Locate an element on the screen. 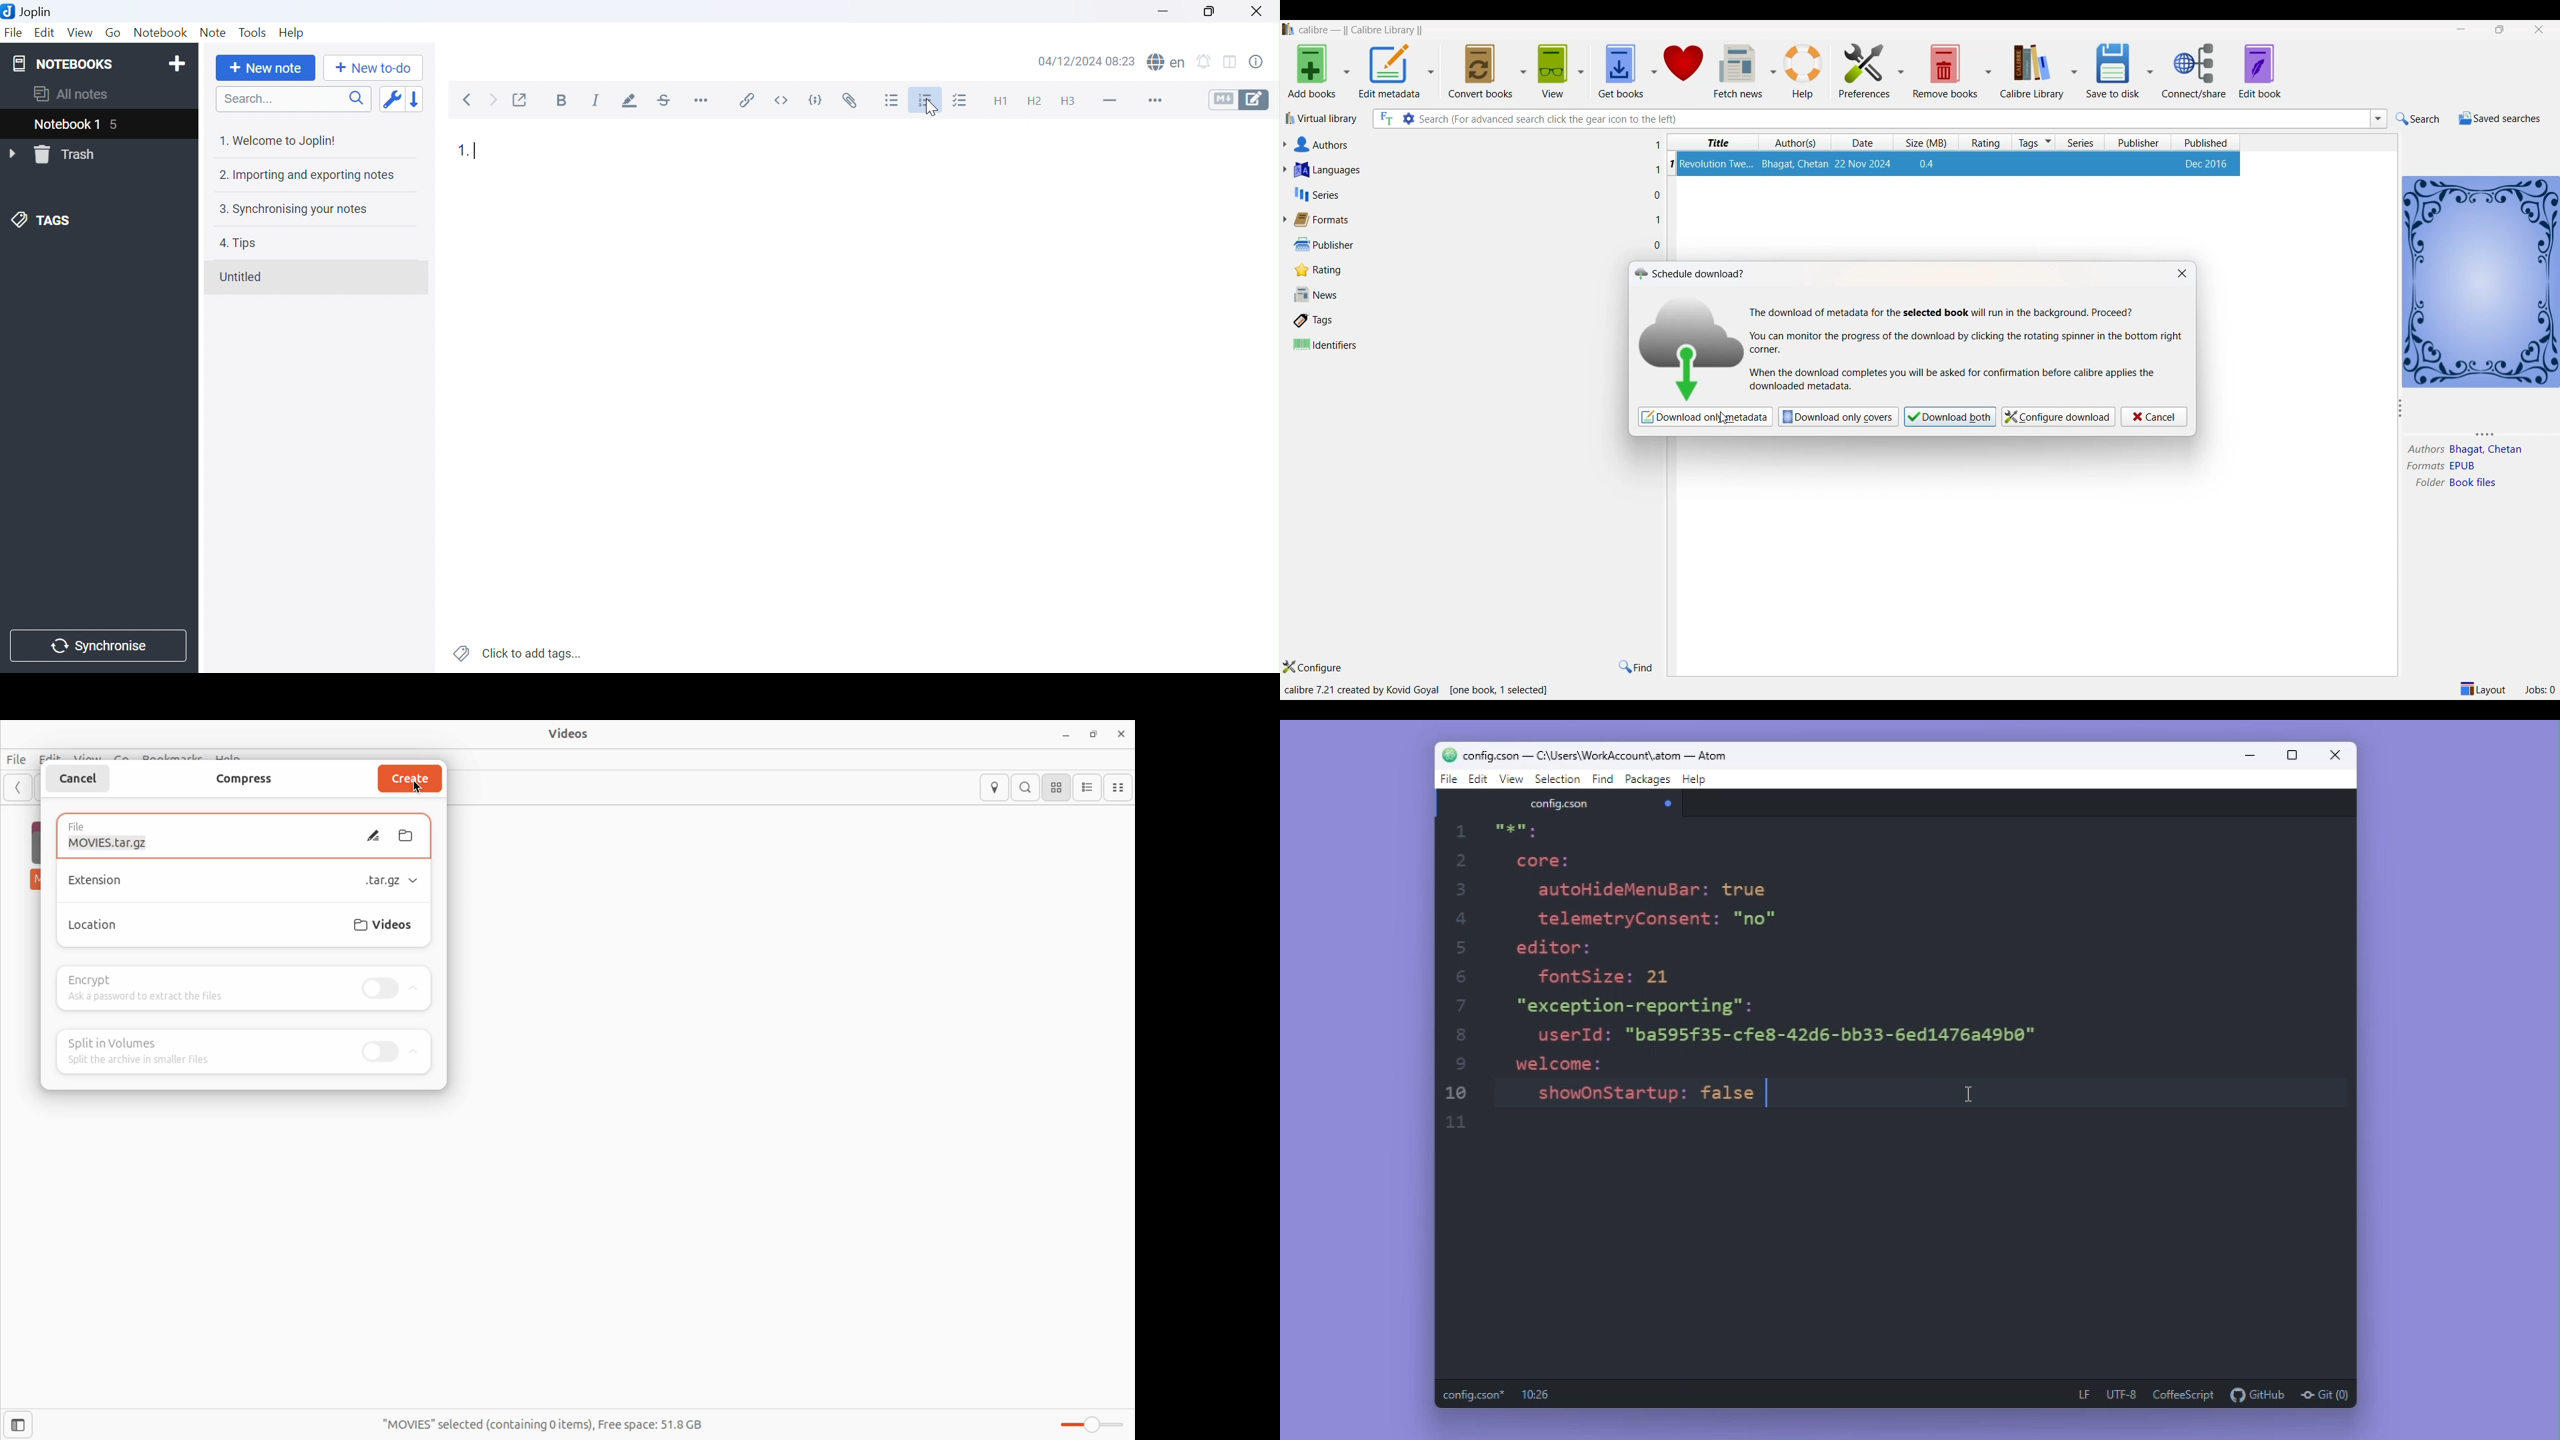 Image resolution: width=2576 pixels, height=1456 pixels. 4. Tips is located at coordinates (238, 243).